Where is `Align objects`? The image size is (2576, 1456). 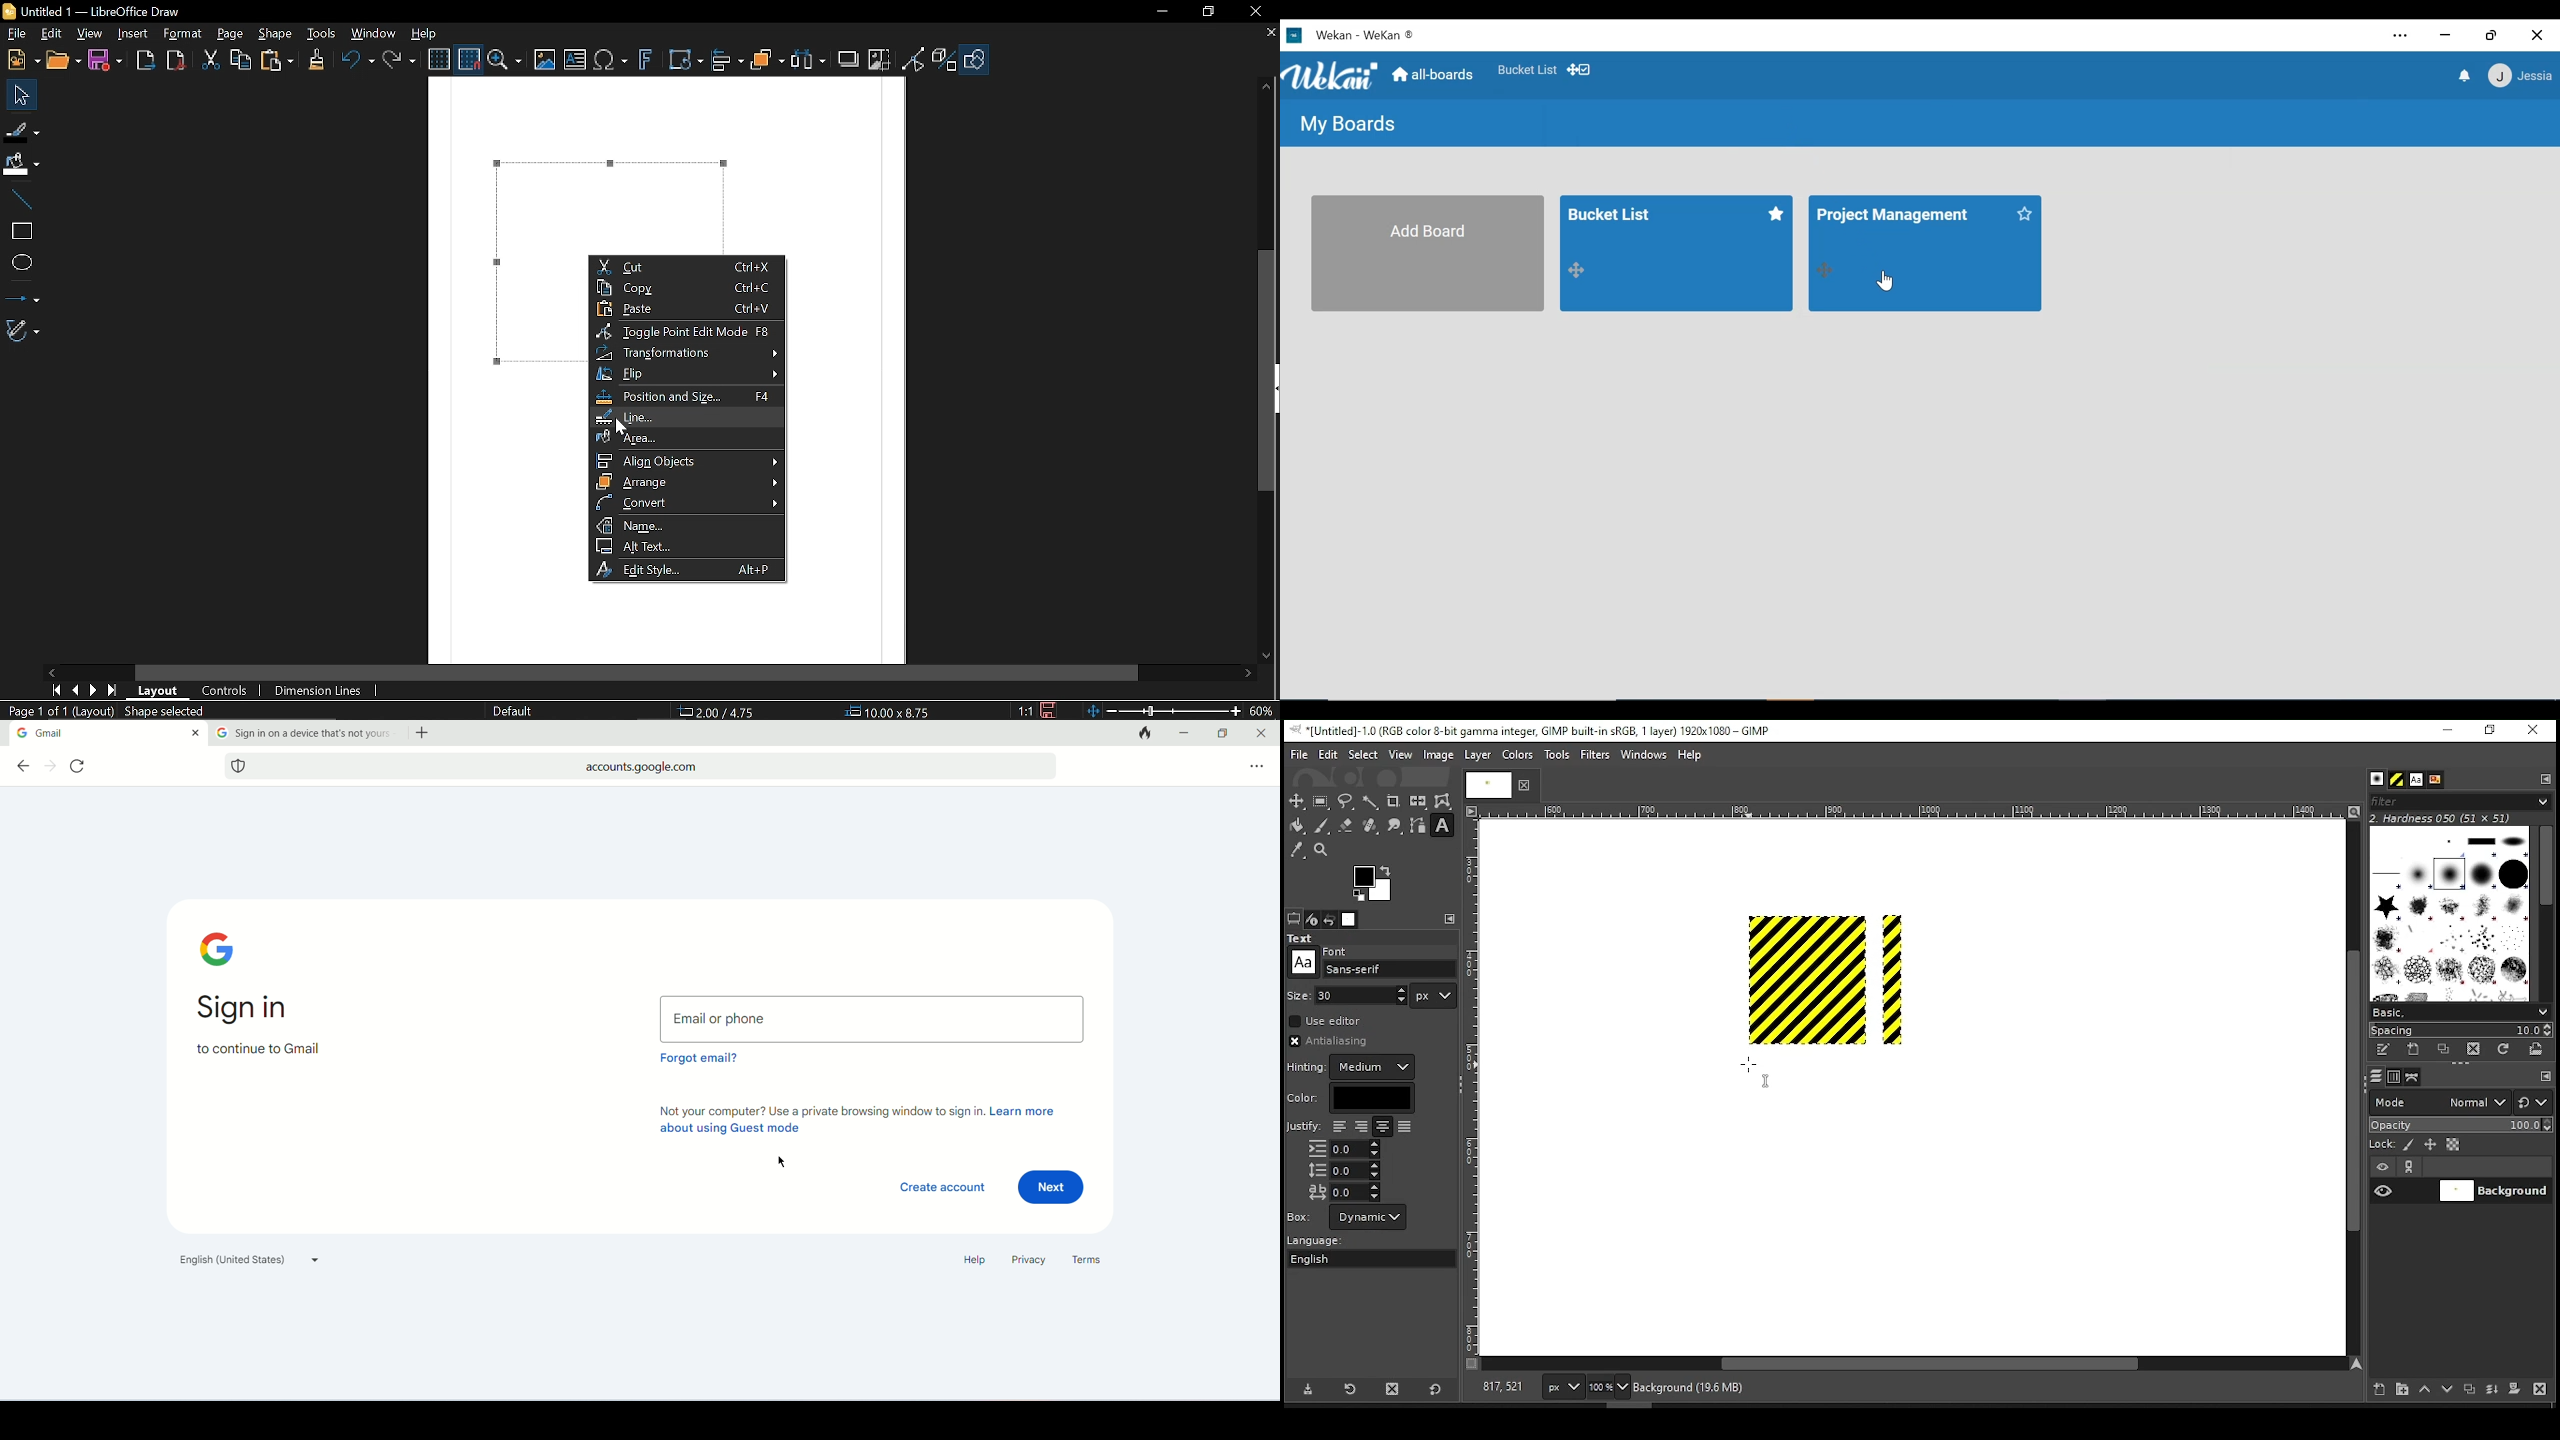
Align objects is located at coordinates (689, 460).